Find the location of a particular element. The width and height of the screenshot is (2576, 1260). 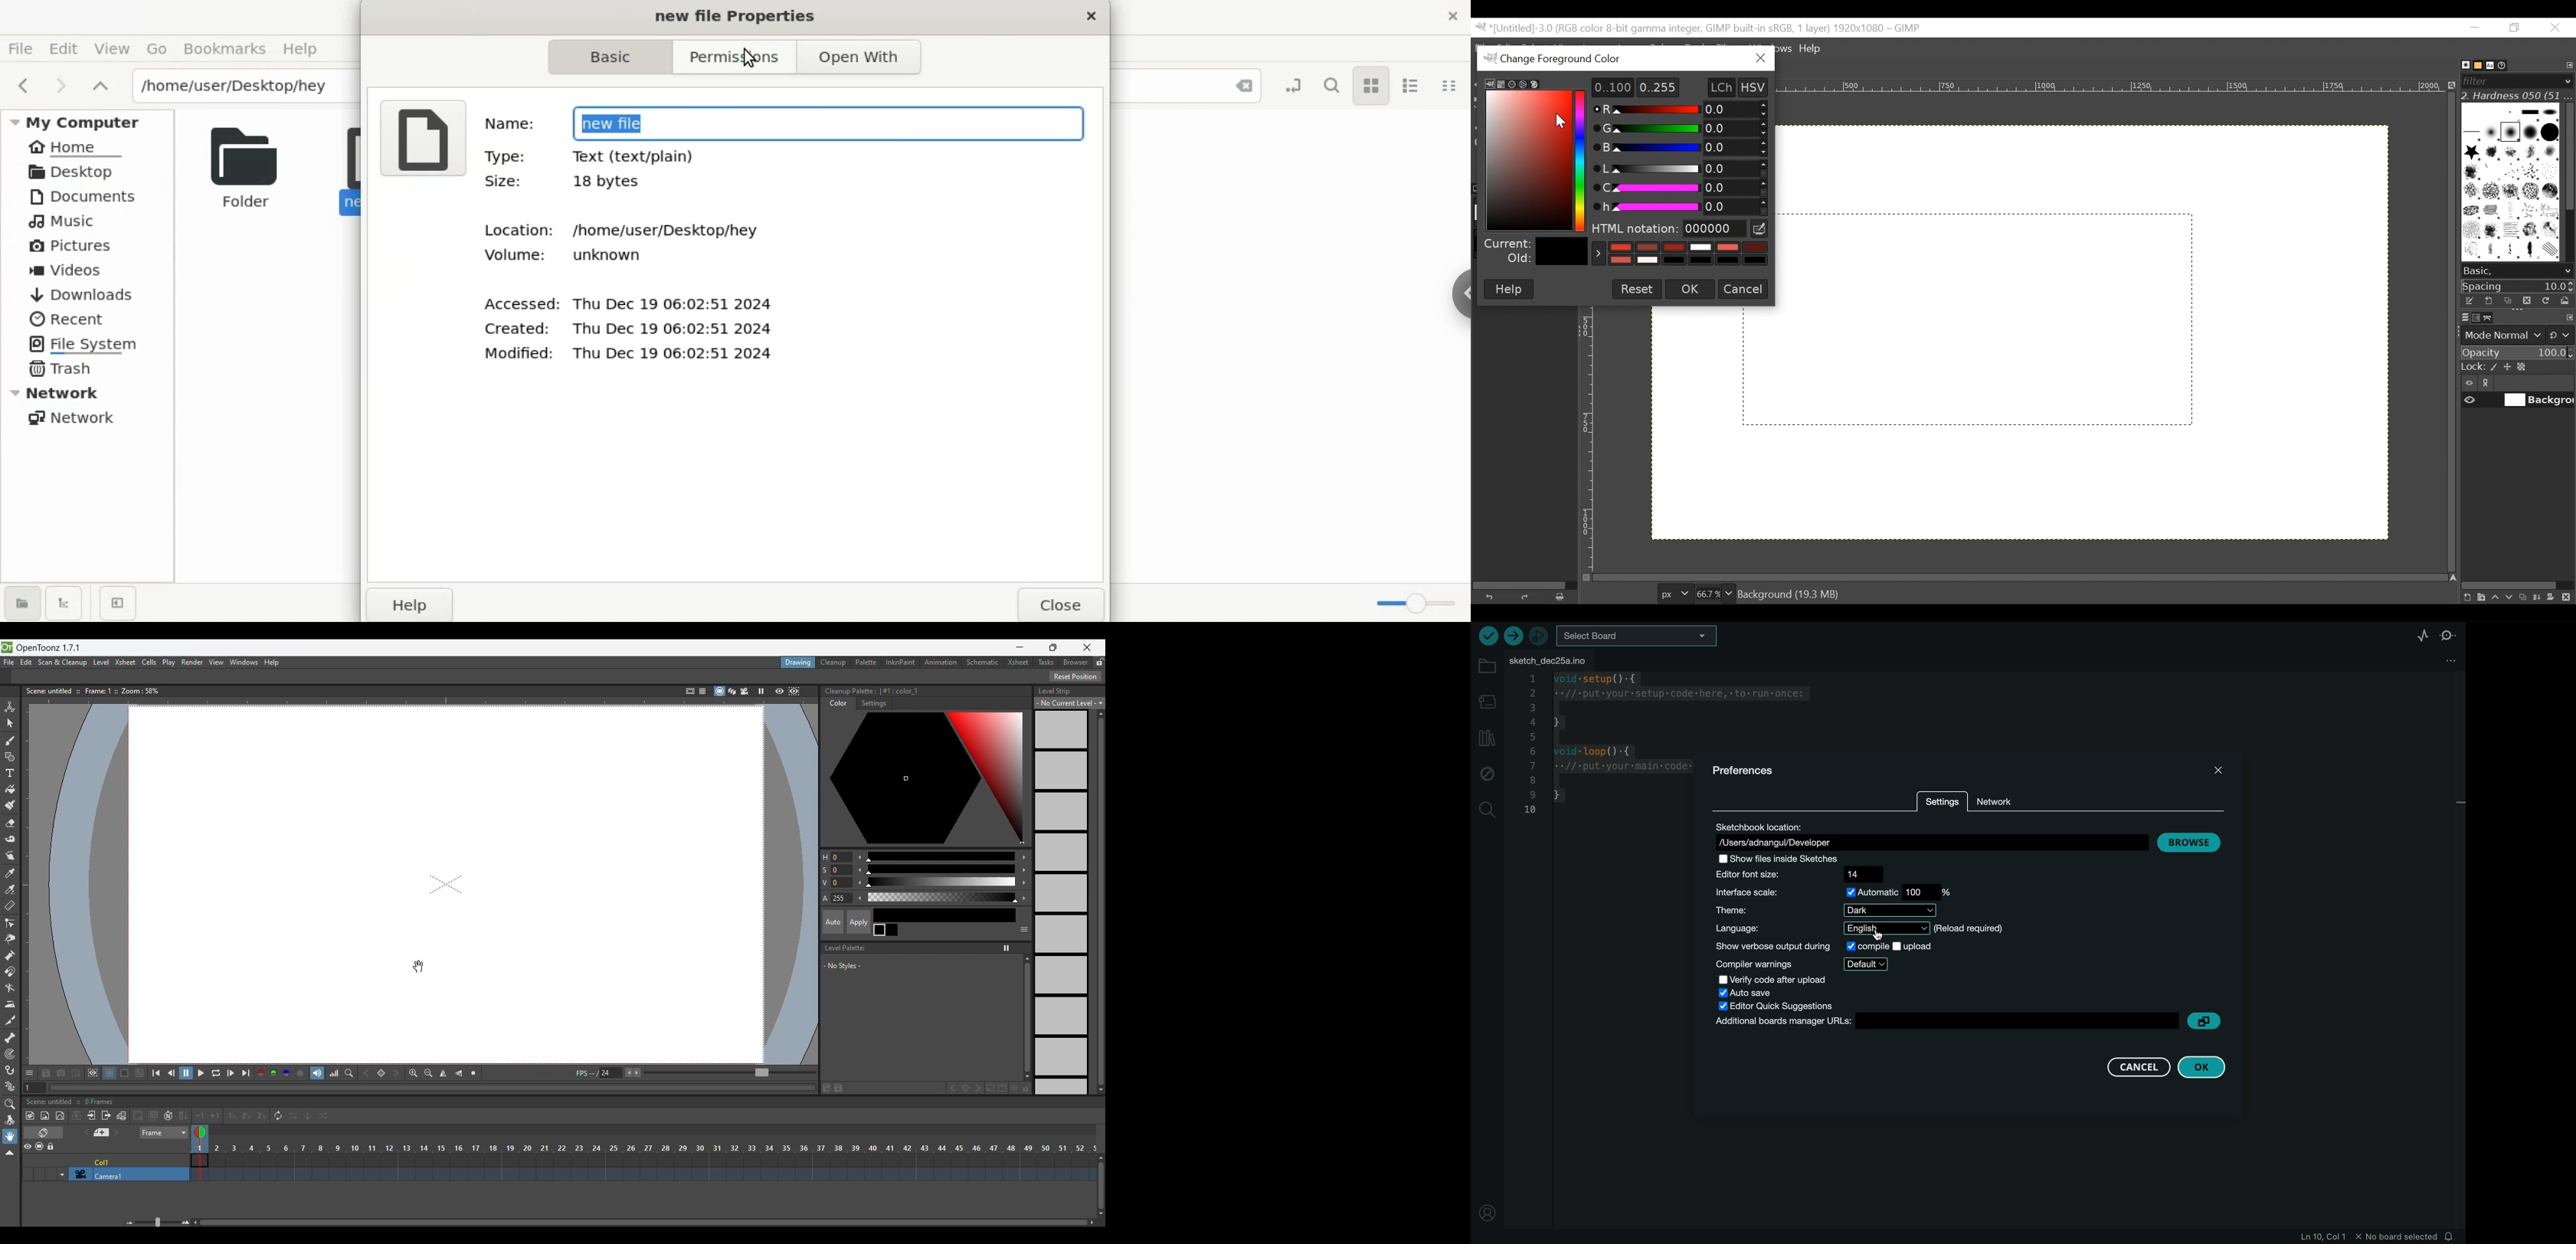

Cursor is located at coordinates (1559, 117).